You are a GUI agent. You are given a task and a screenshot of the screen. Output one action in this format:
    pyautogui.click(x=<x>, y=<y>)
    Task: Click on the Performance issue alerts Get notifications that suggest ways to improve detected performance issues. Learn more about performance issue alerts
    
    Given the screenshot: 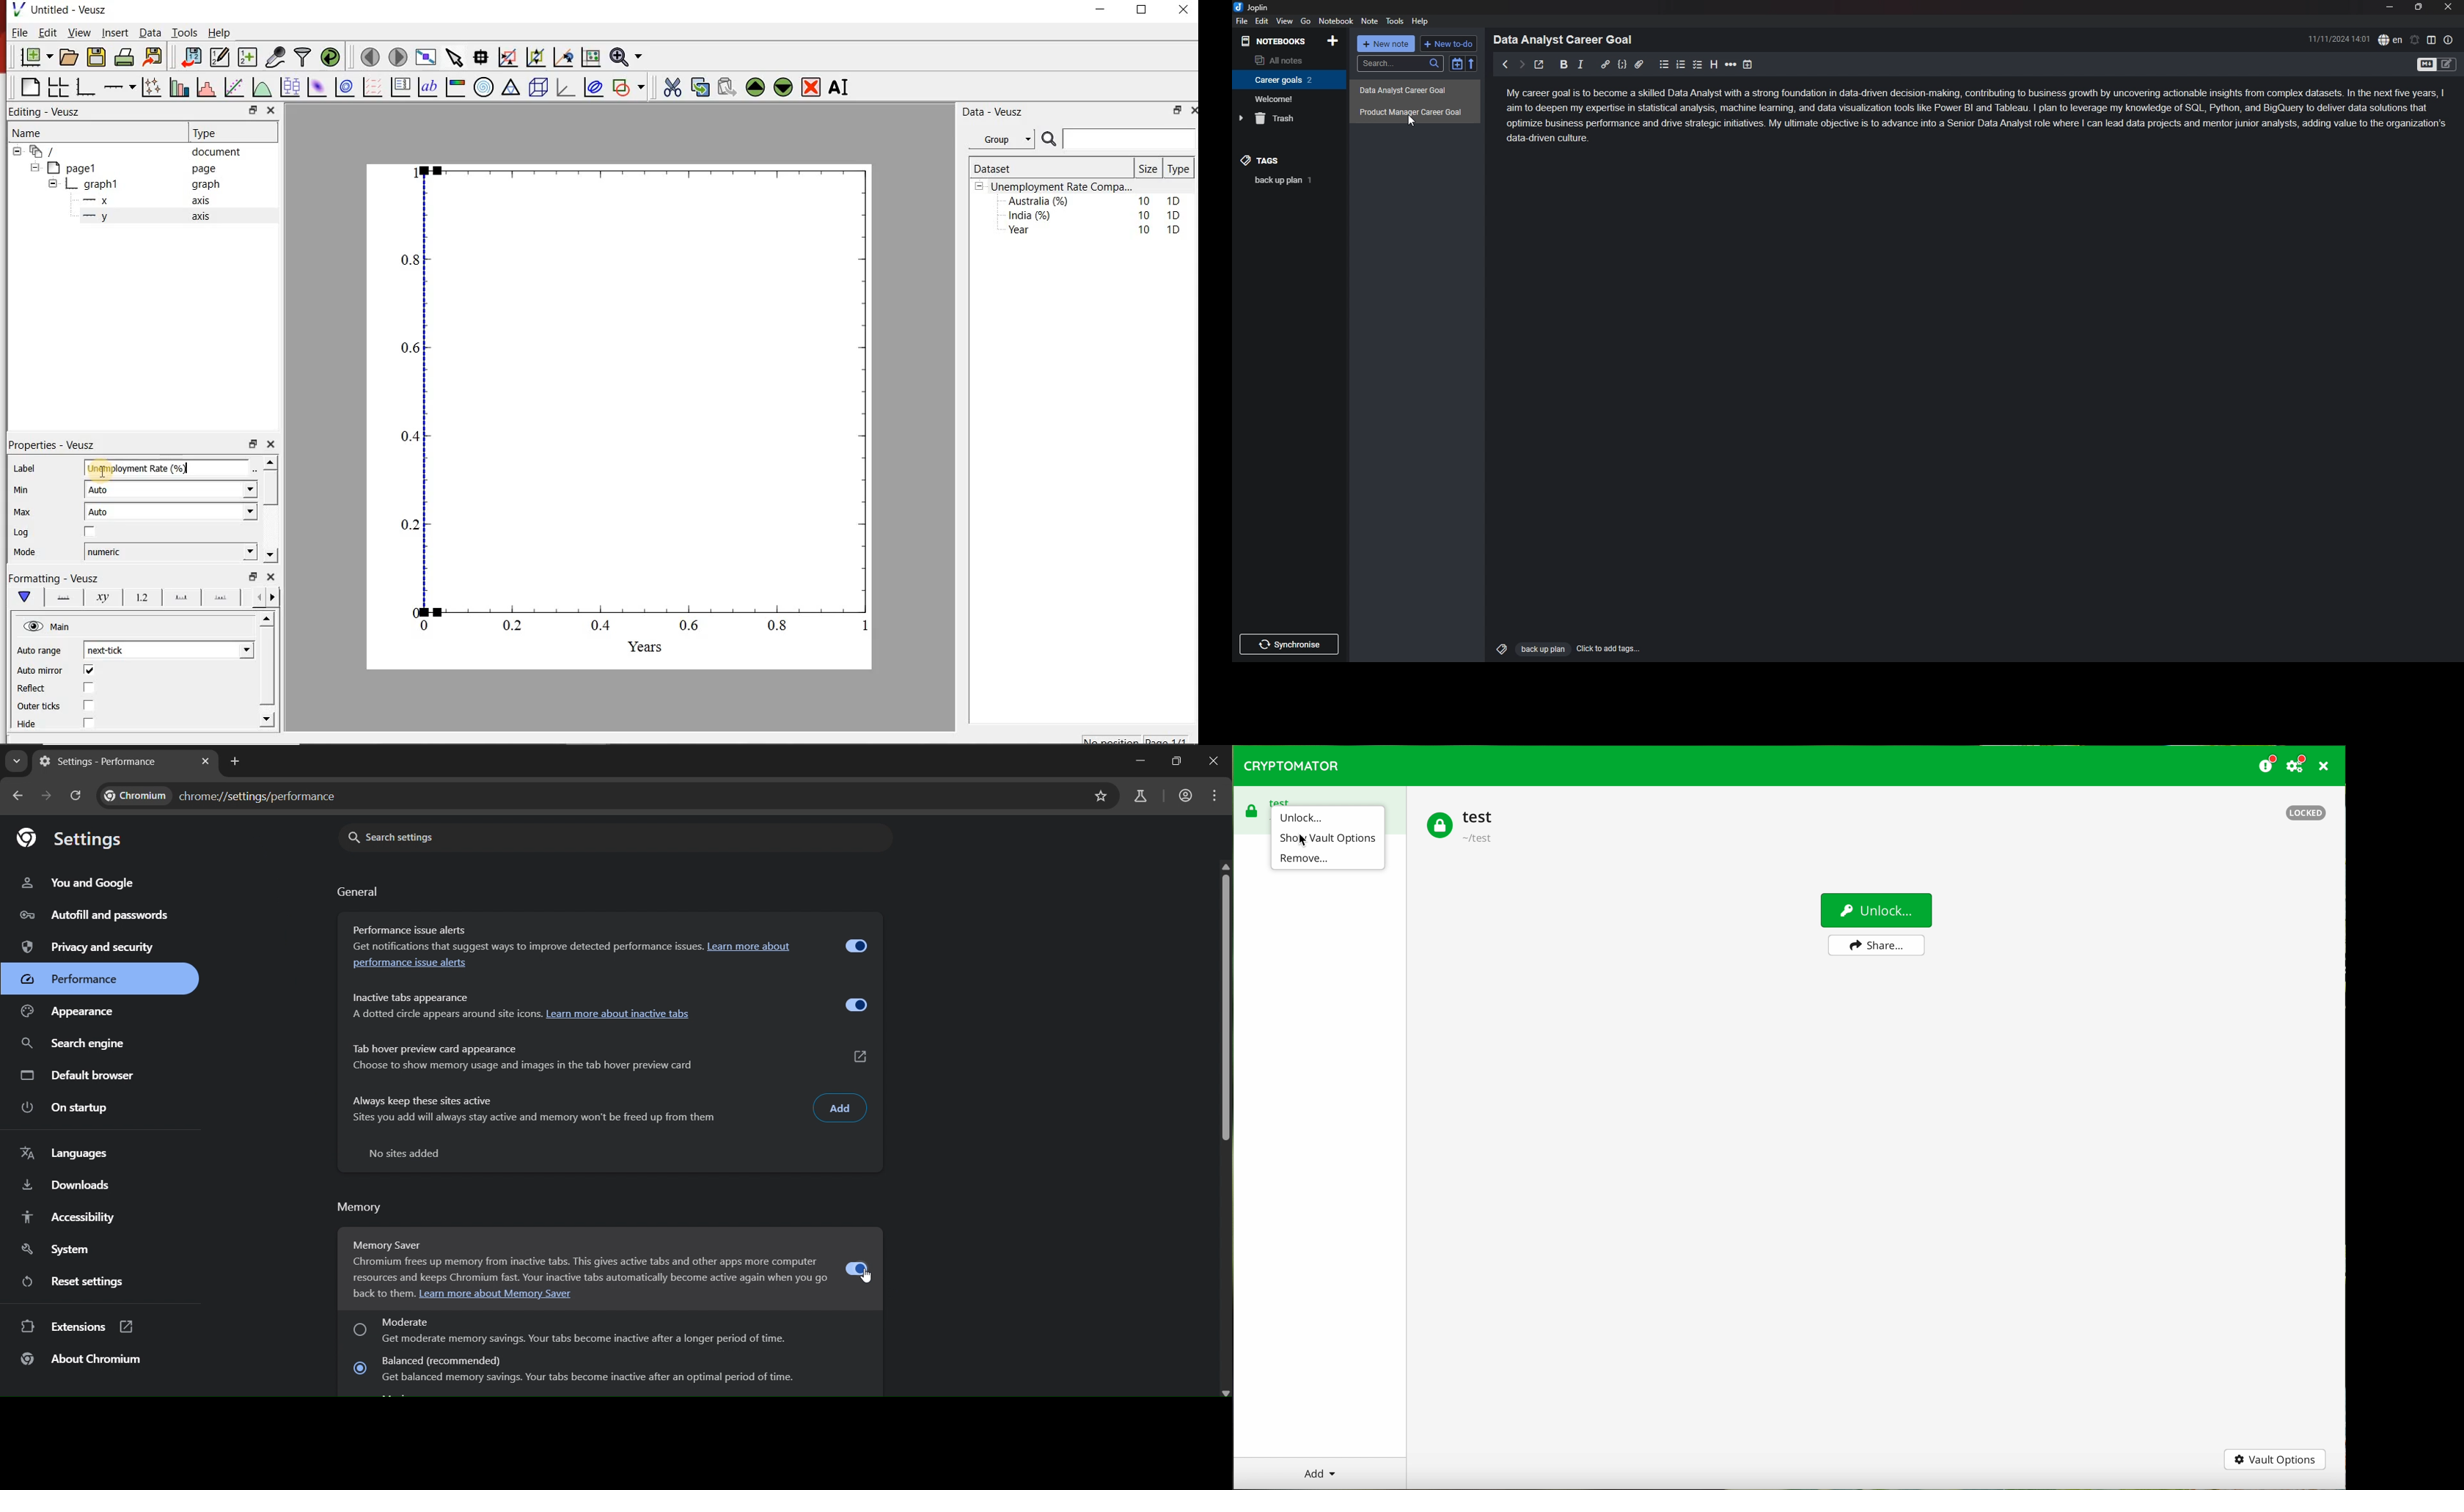 What is the action you would take?
    pyautogui.click(x=582, y=946)
    